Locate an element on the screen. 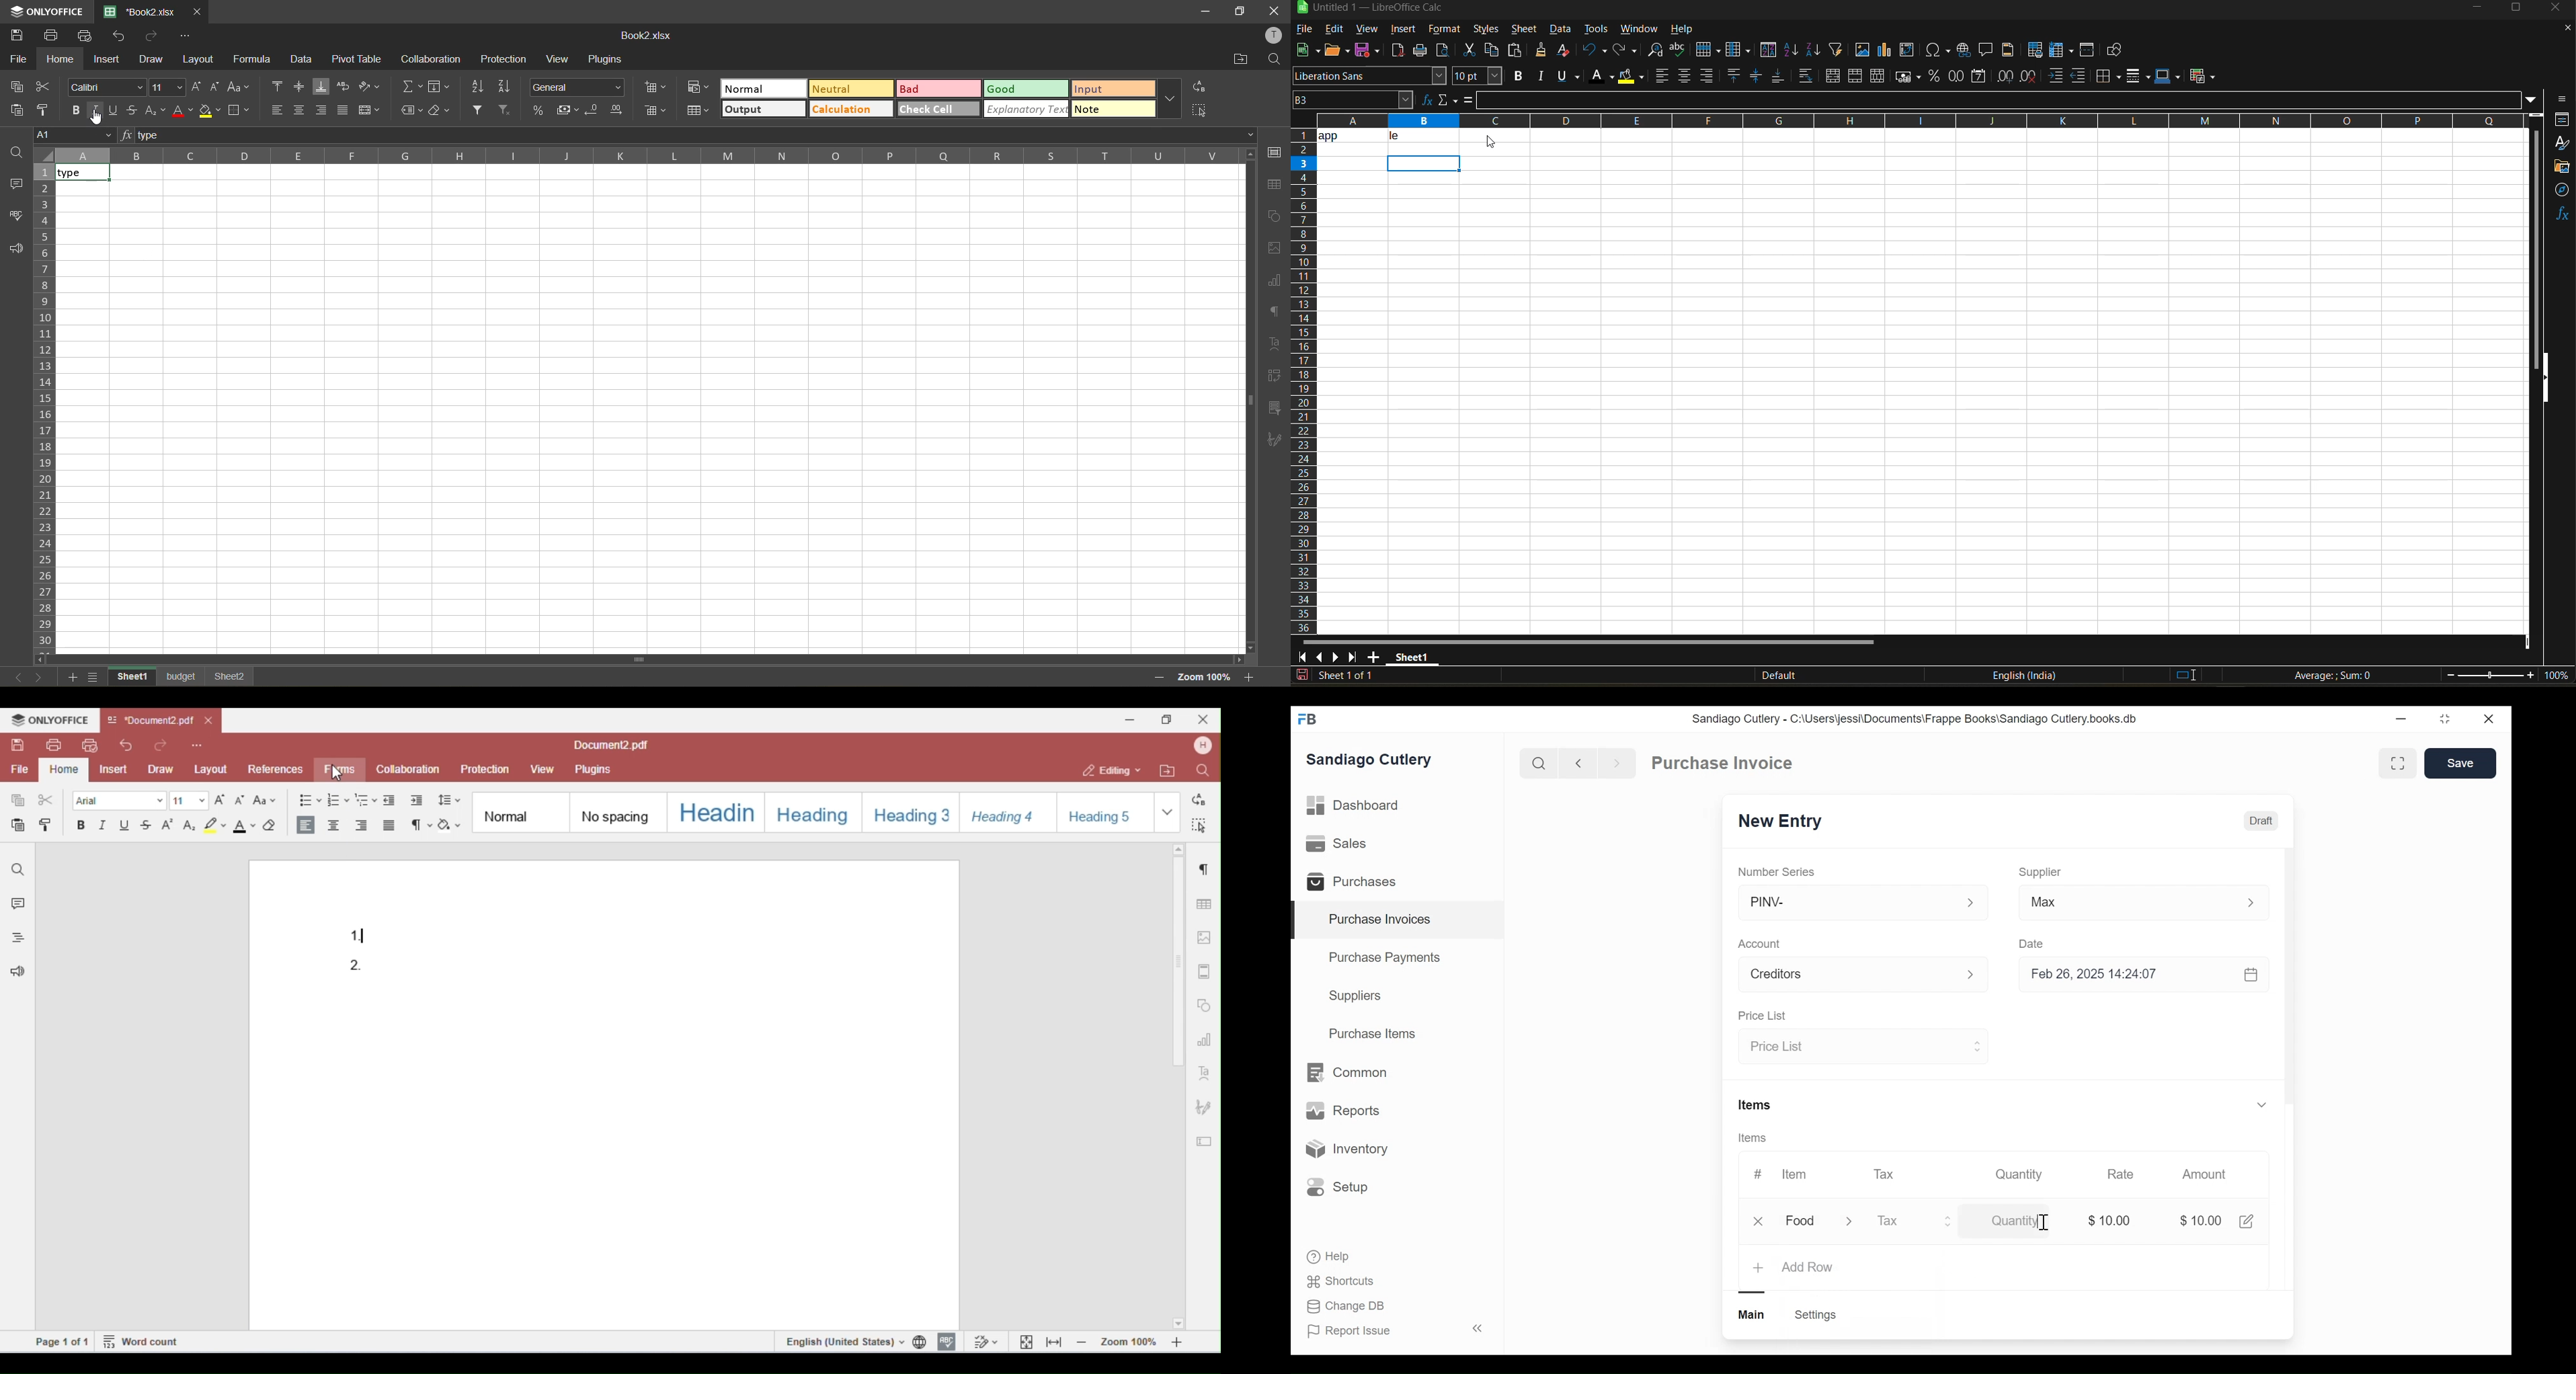 This screenshot has height=1400, width=2576. scroll to last sheet is located at coordinates (1353, 657).